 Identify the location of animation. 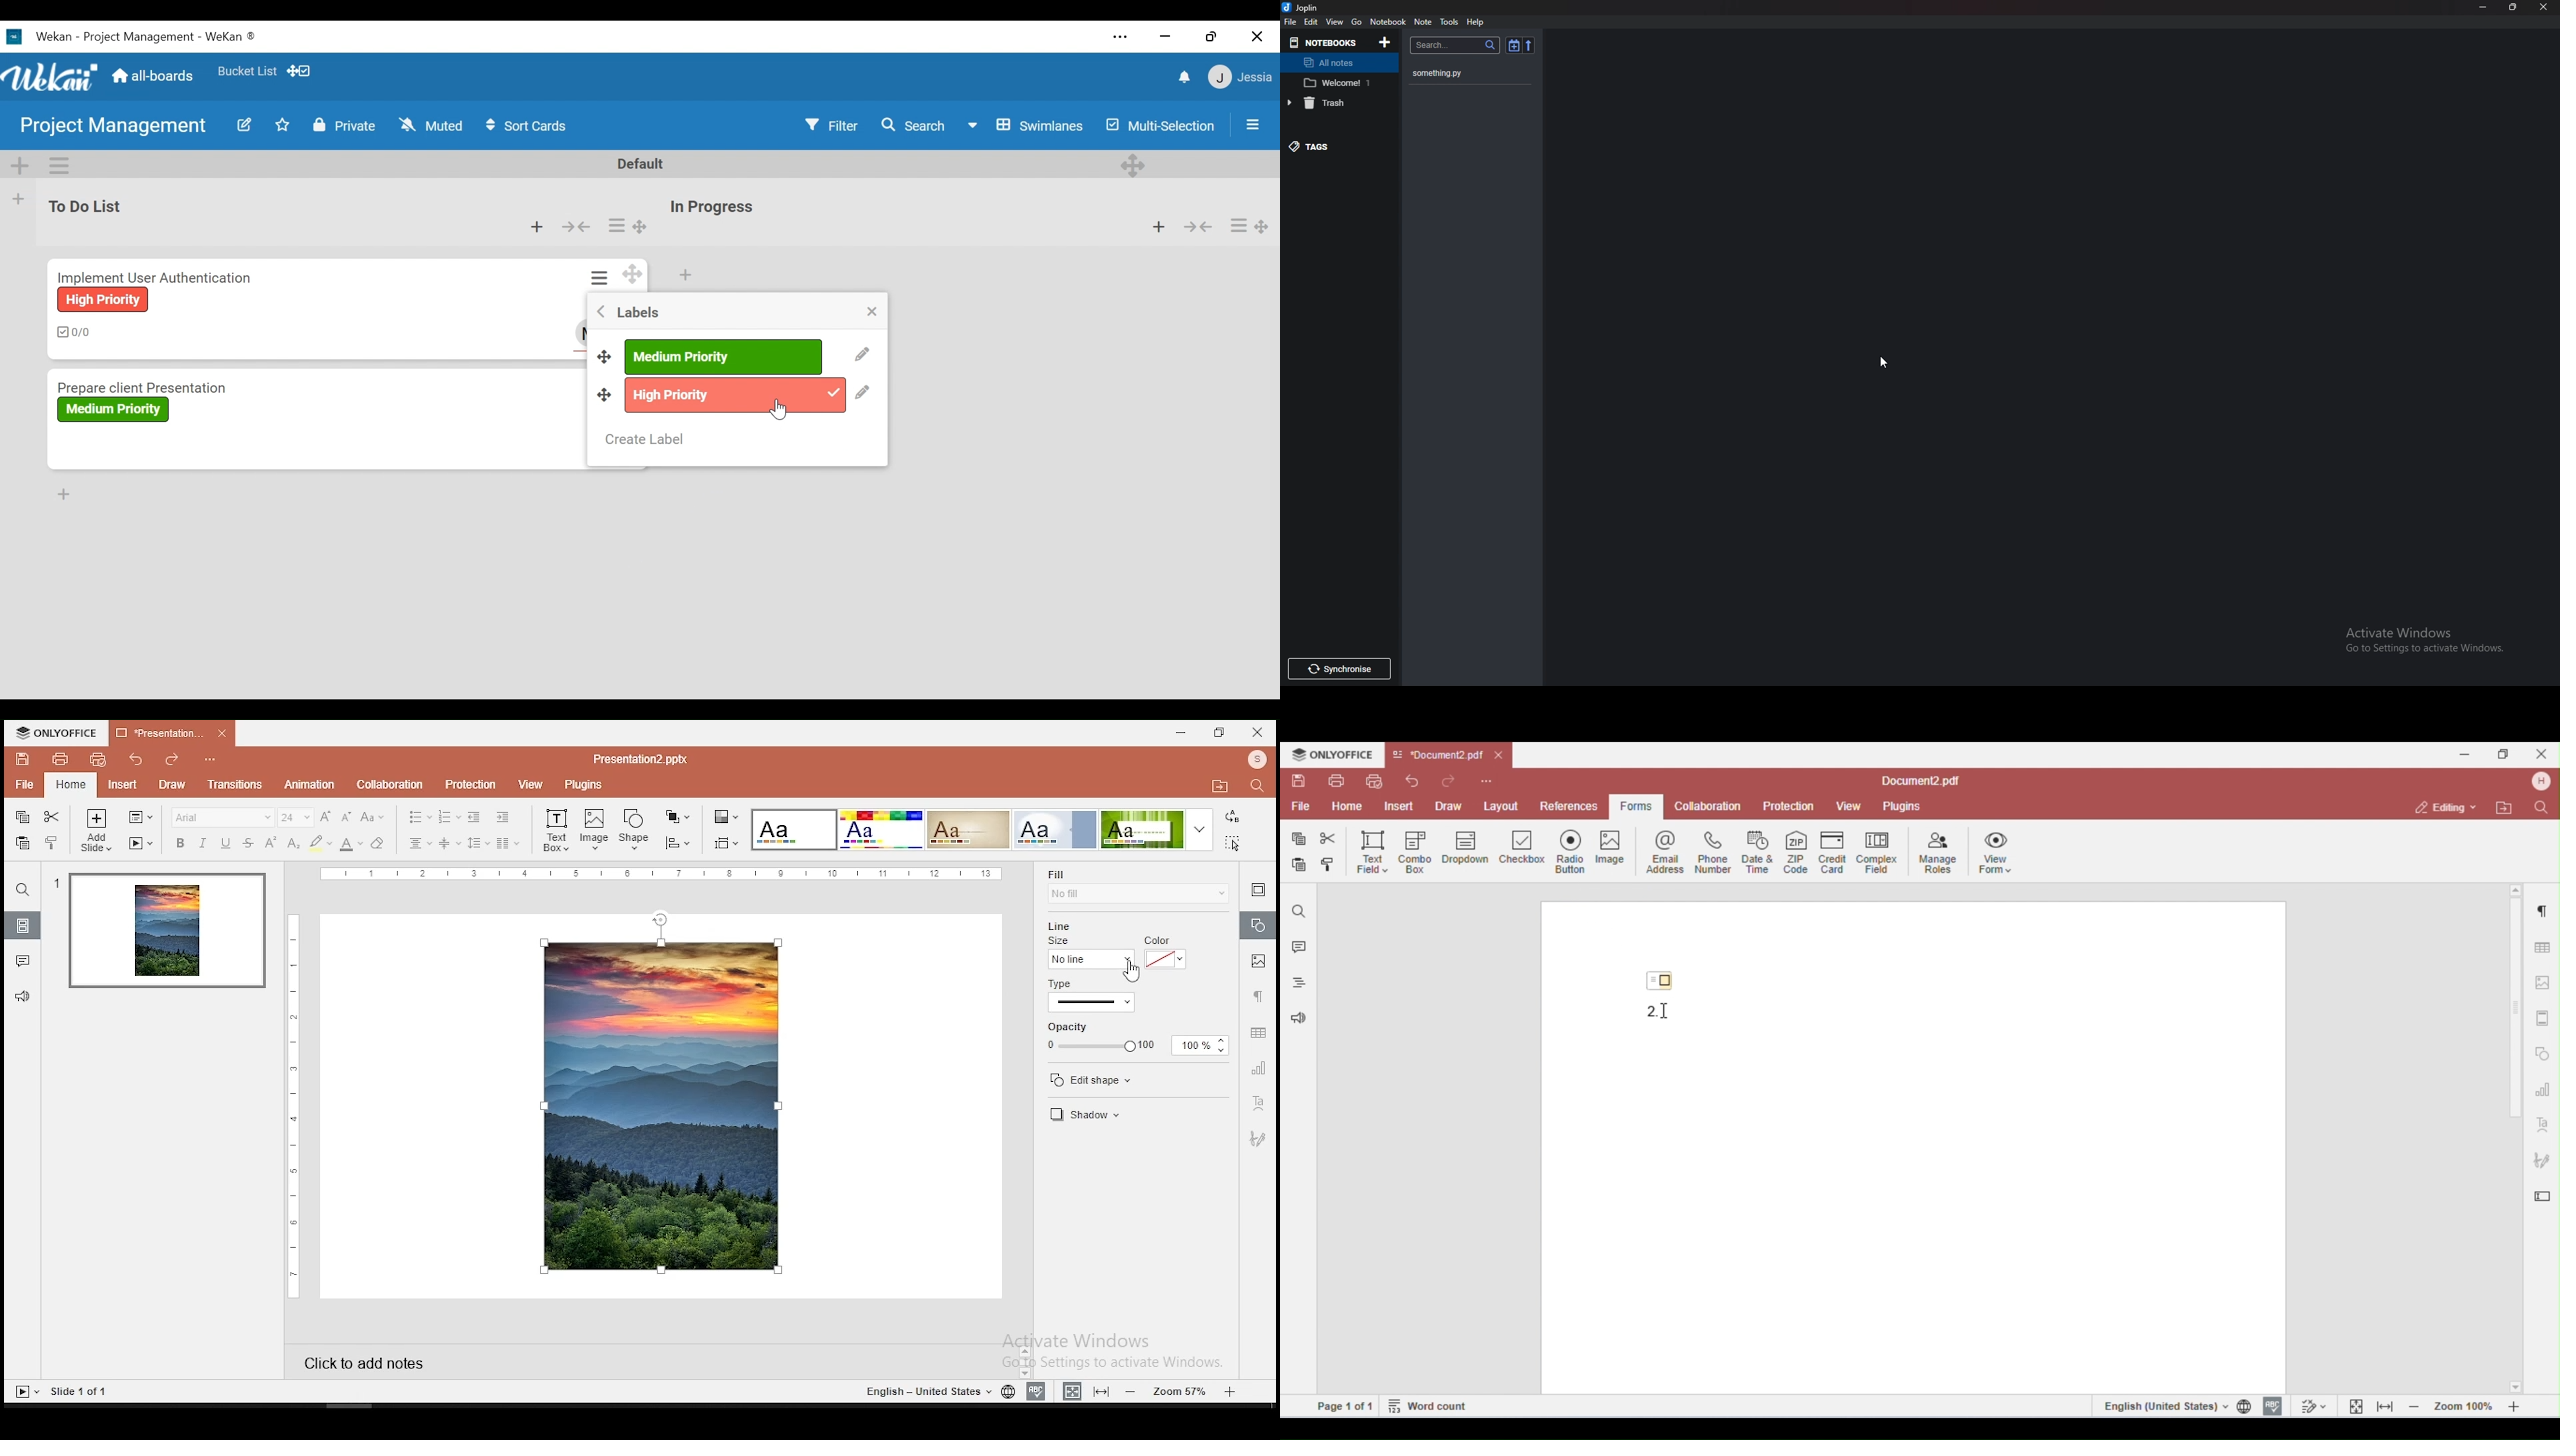
(309, 785).